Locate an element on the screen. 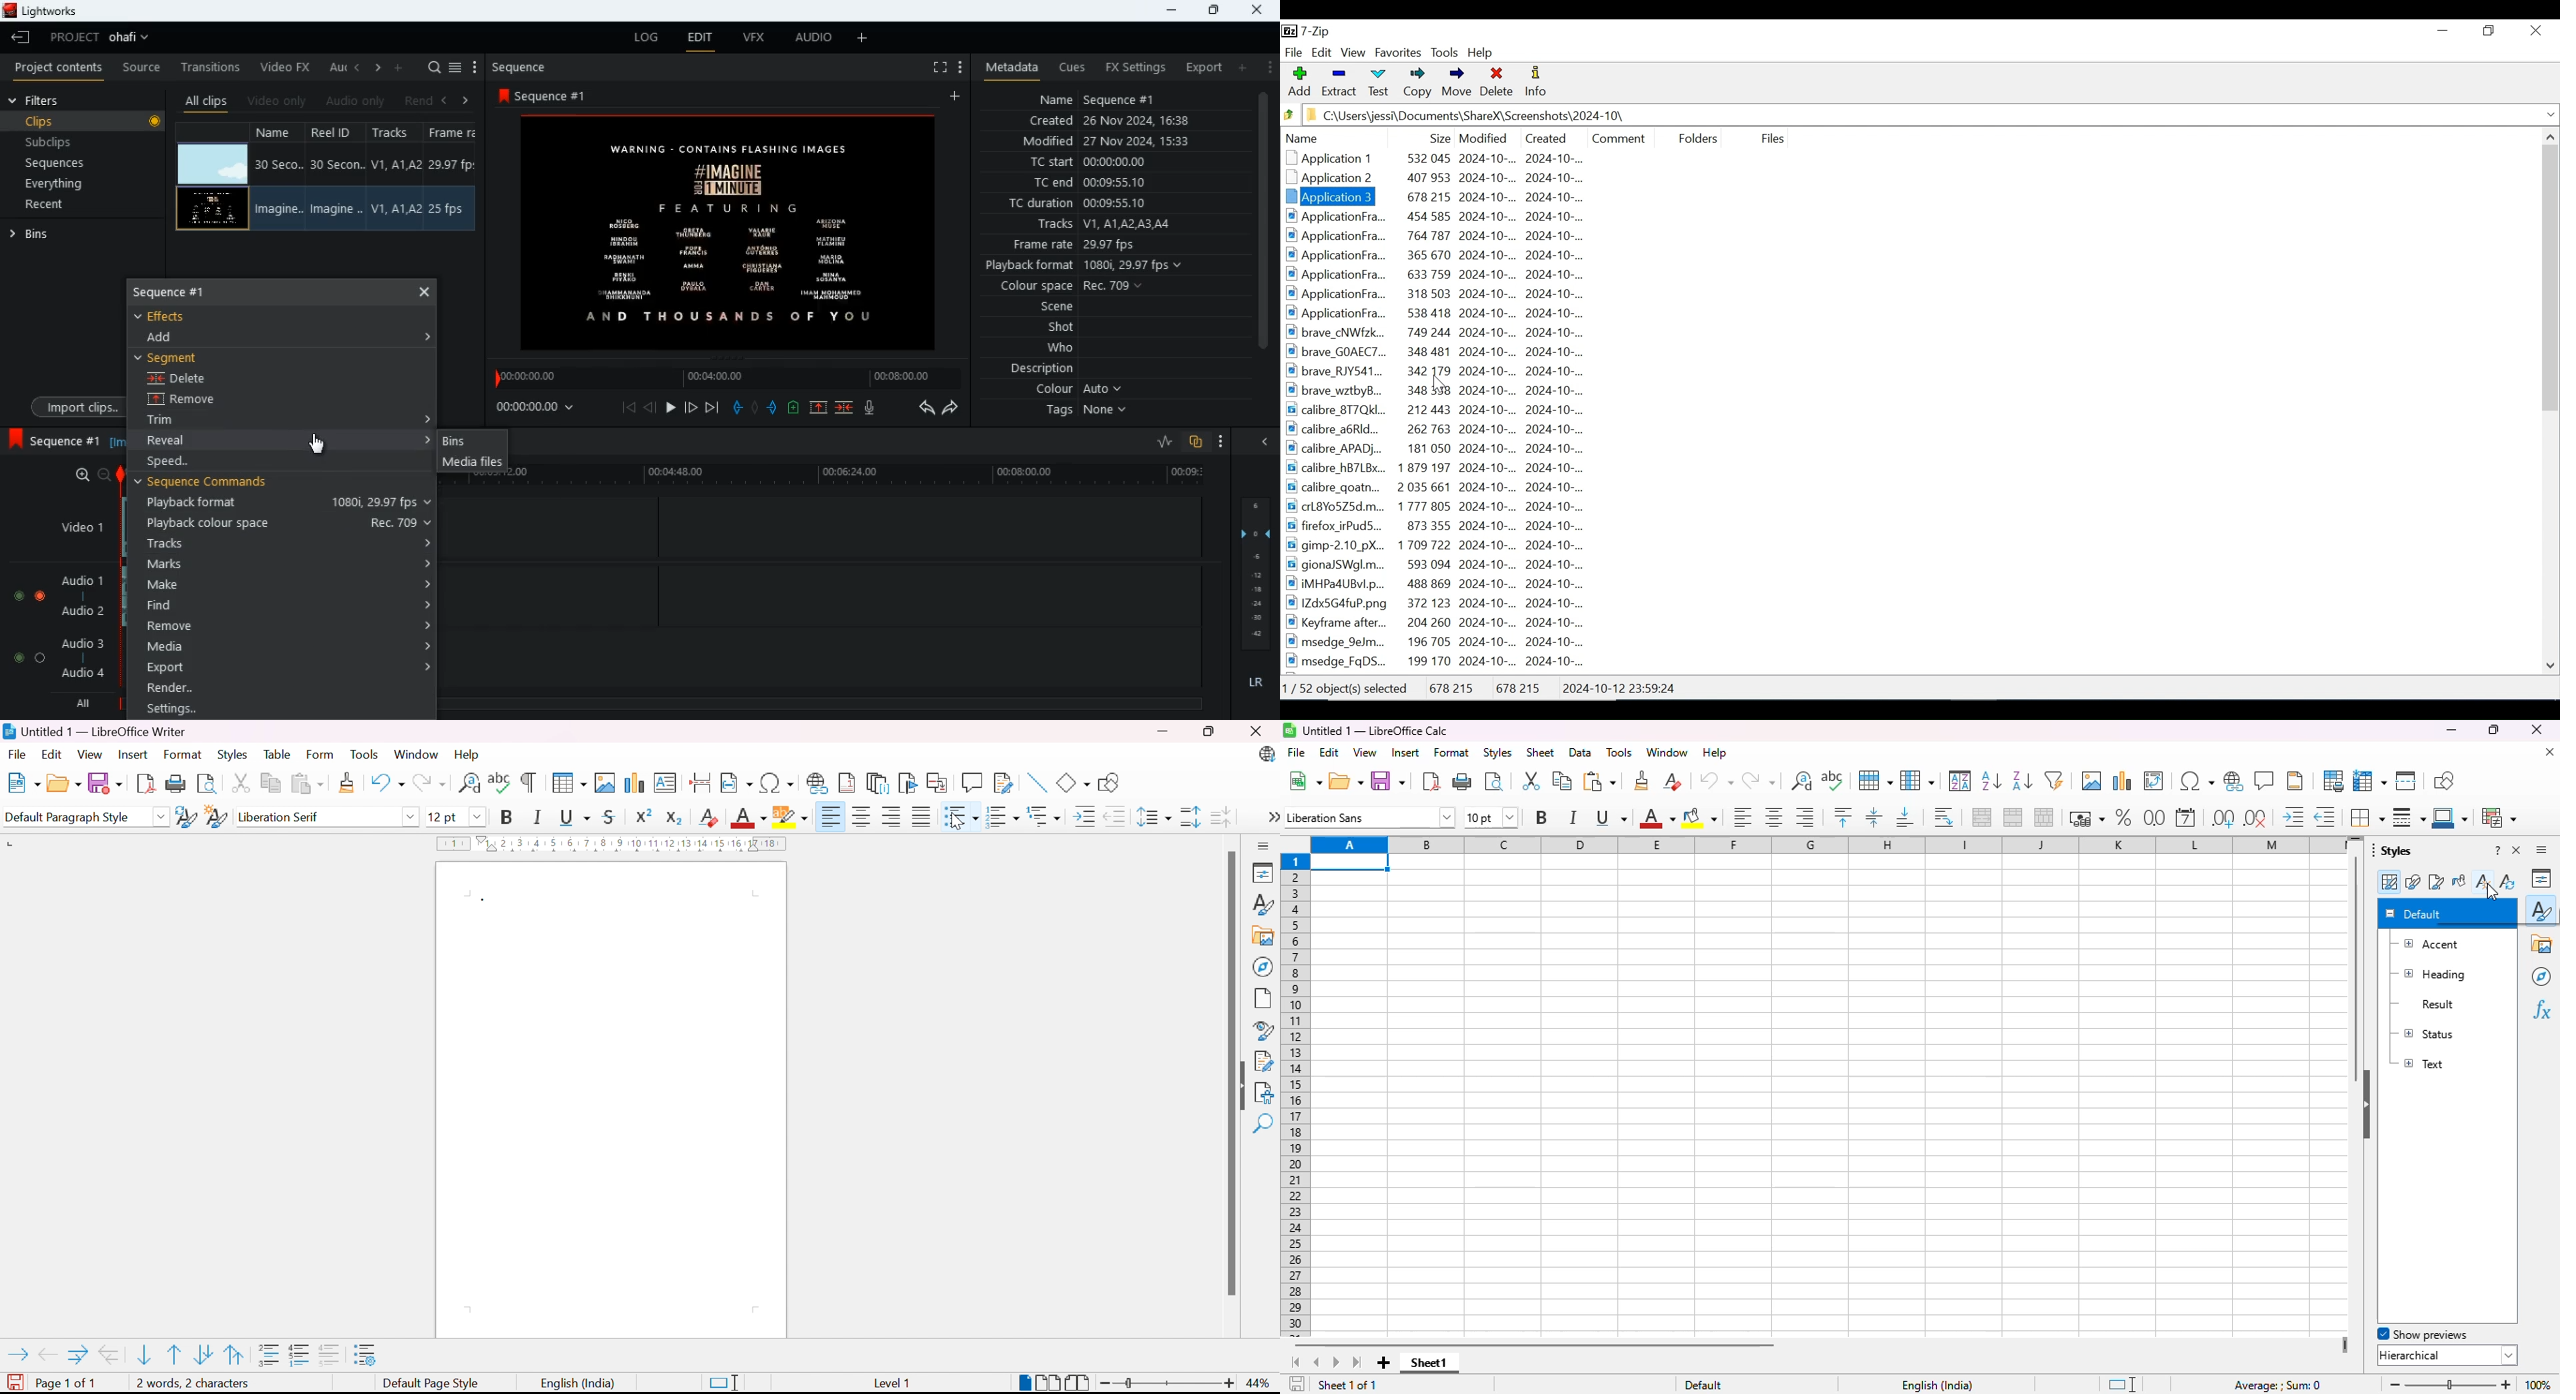  Window is located at coordinates (417, 755).